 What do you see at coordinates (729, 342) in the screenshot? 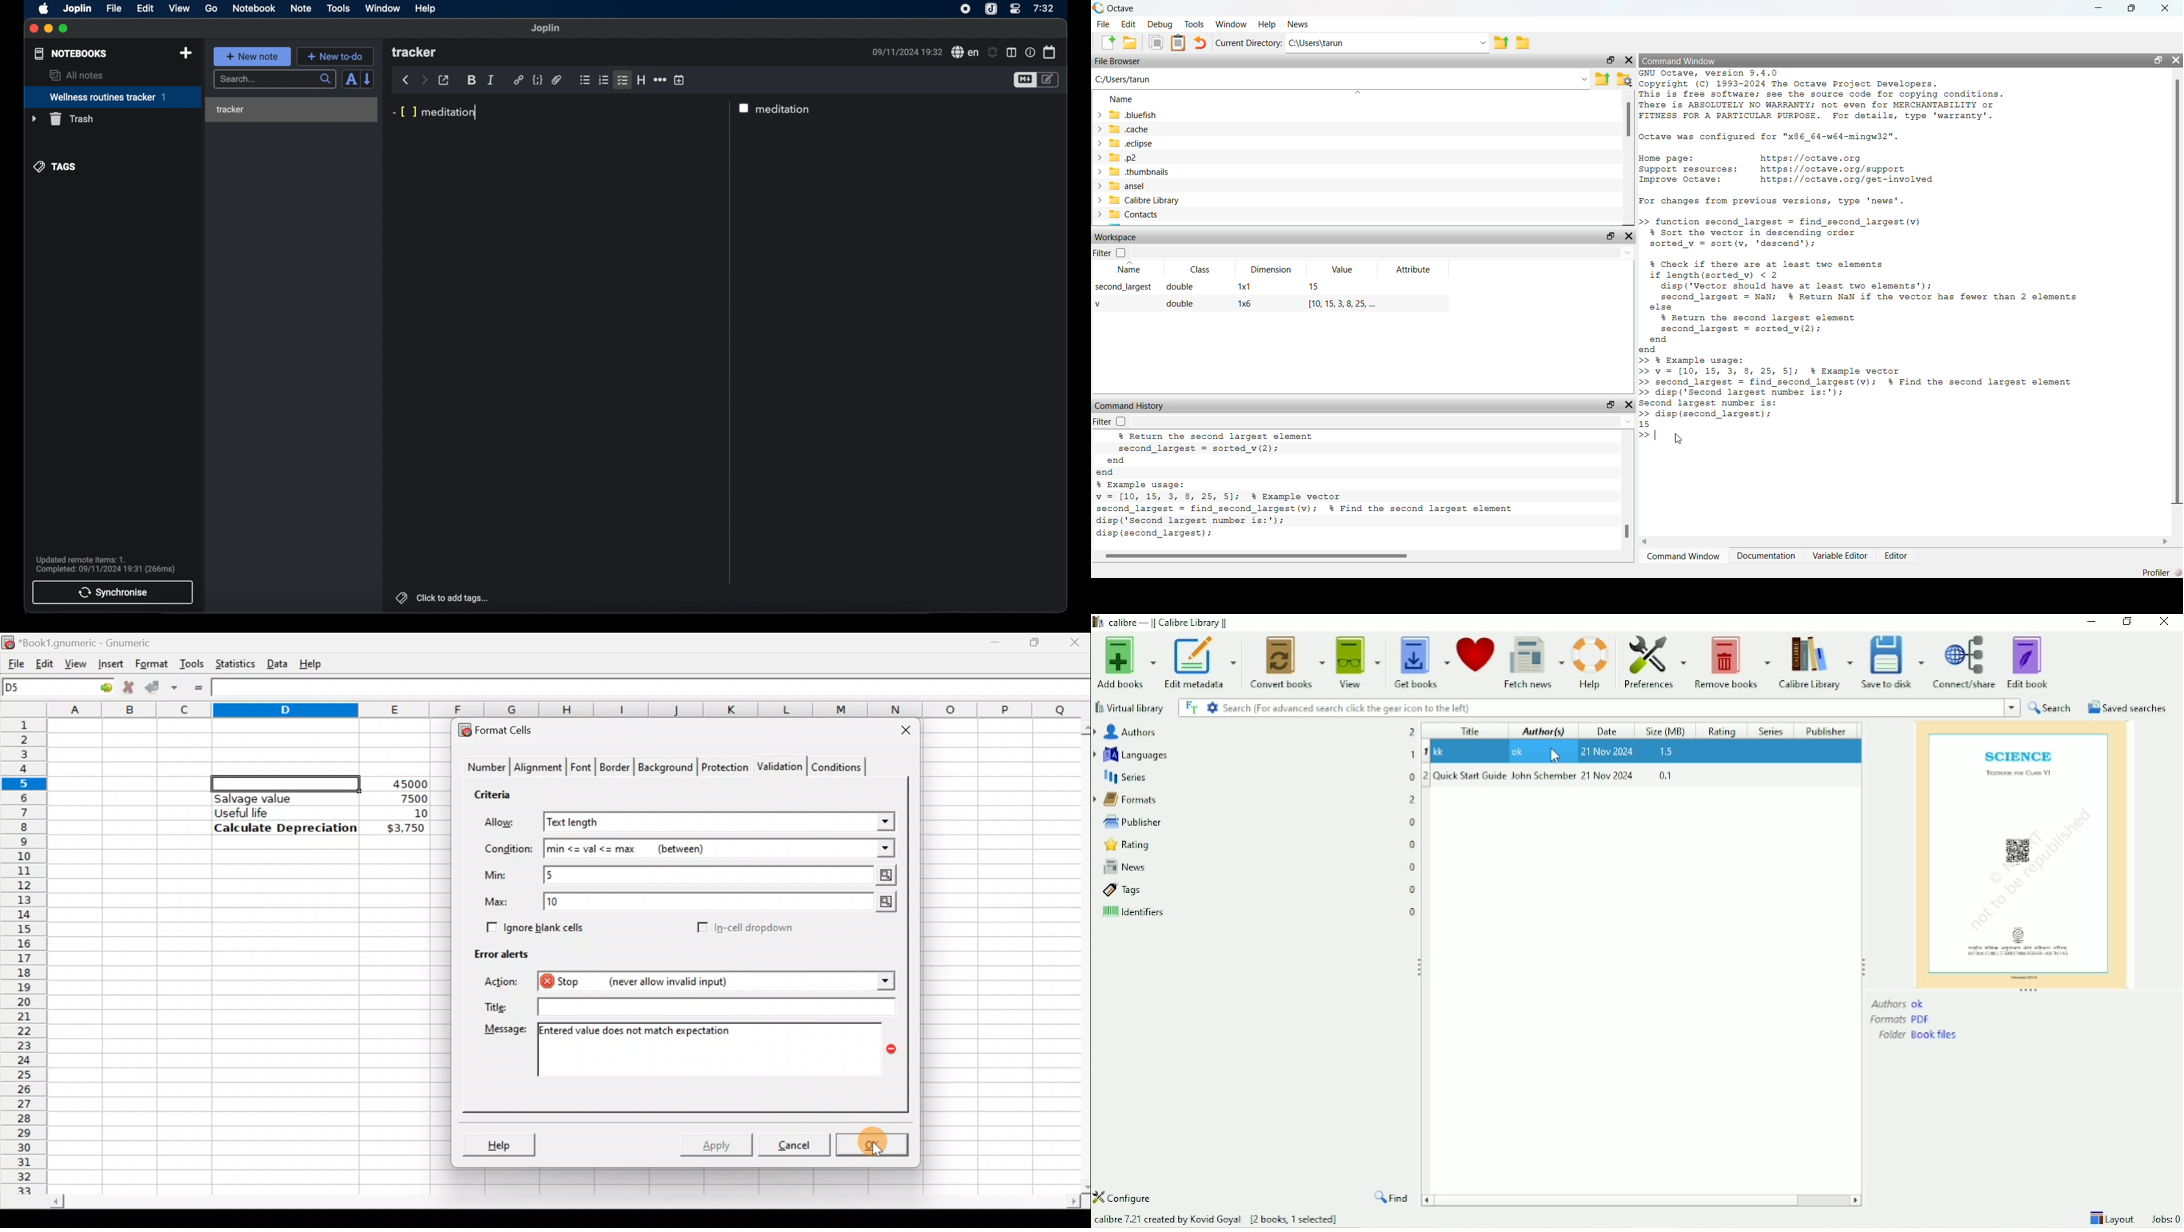
I see `Scroll bar` at bounding box center [729, 342].